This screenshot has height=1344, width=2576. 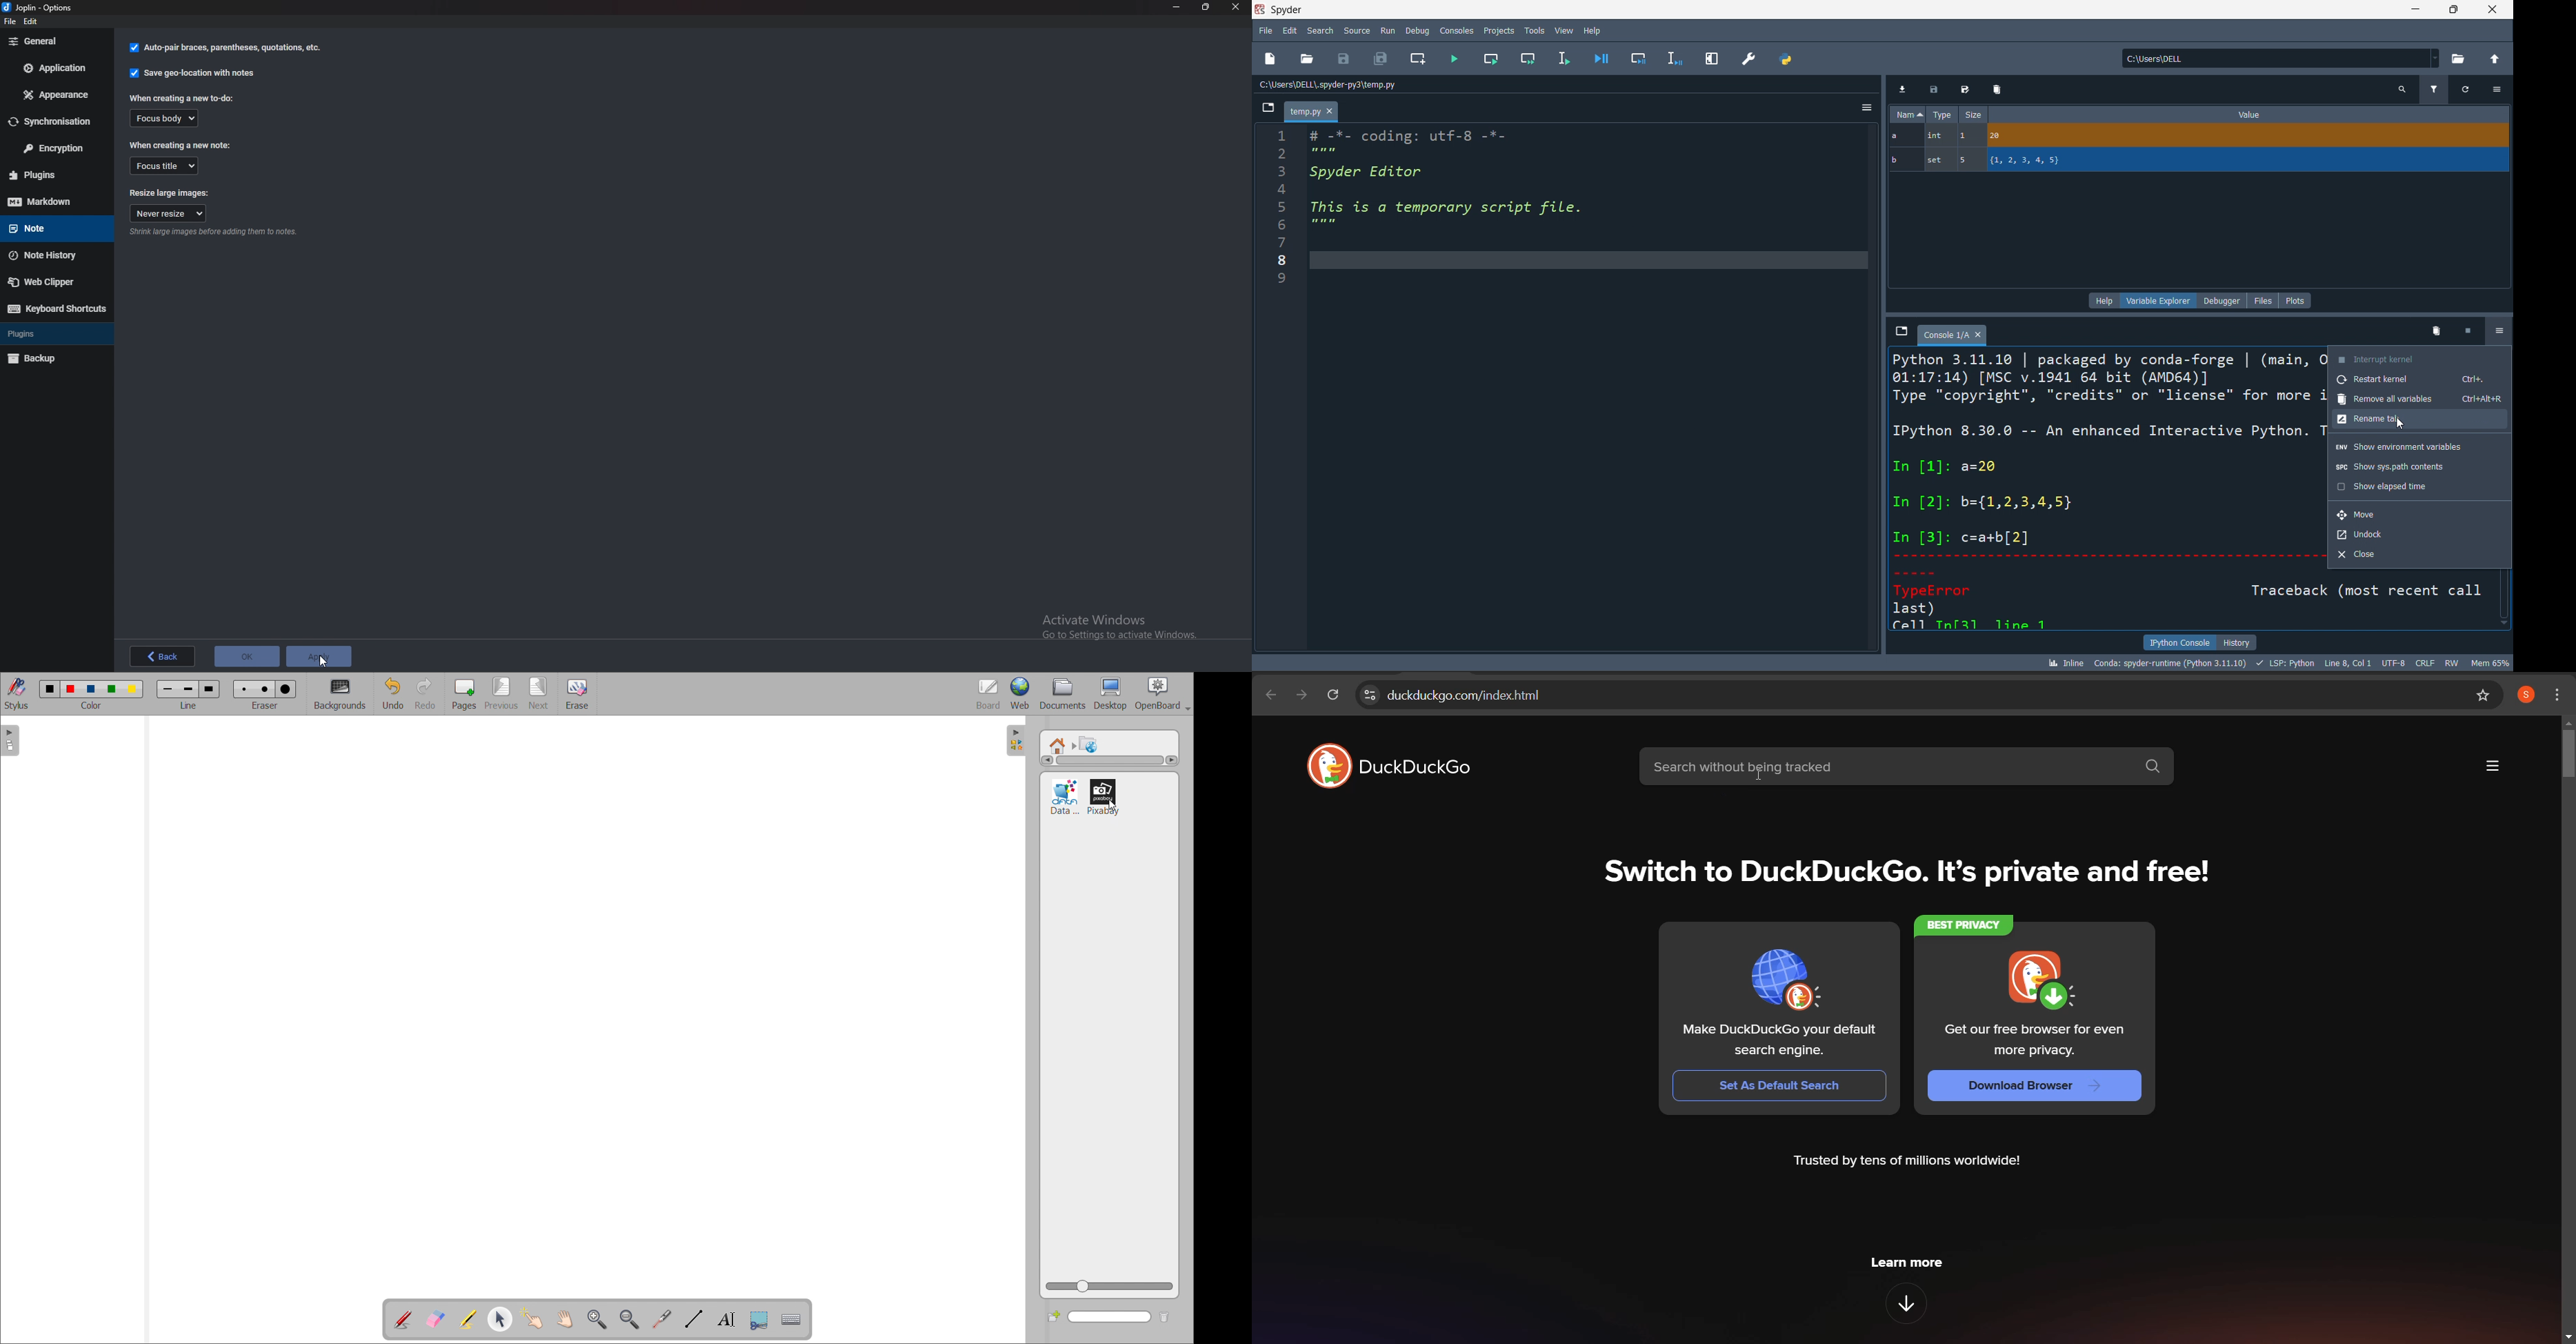 I want to click on Application, so click(x=55, y=68).